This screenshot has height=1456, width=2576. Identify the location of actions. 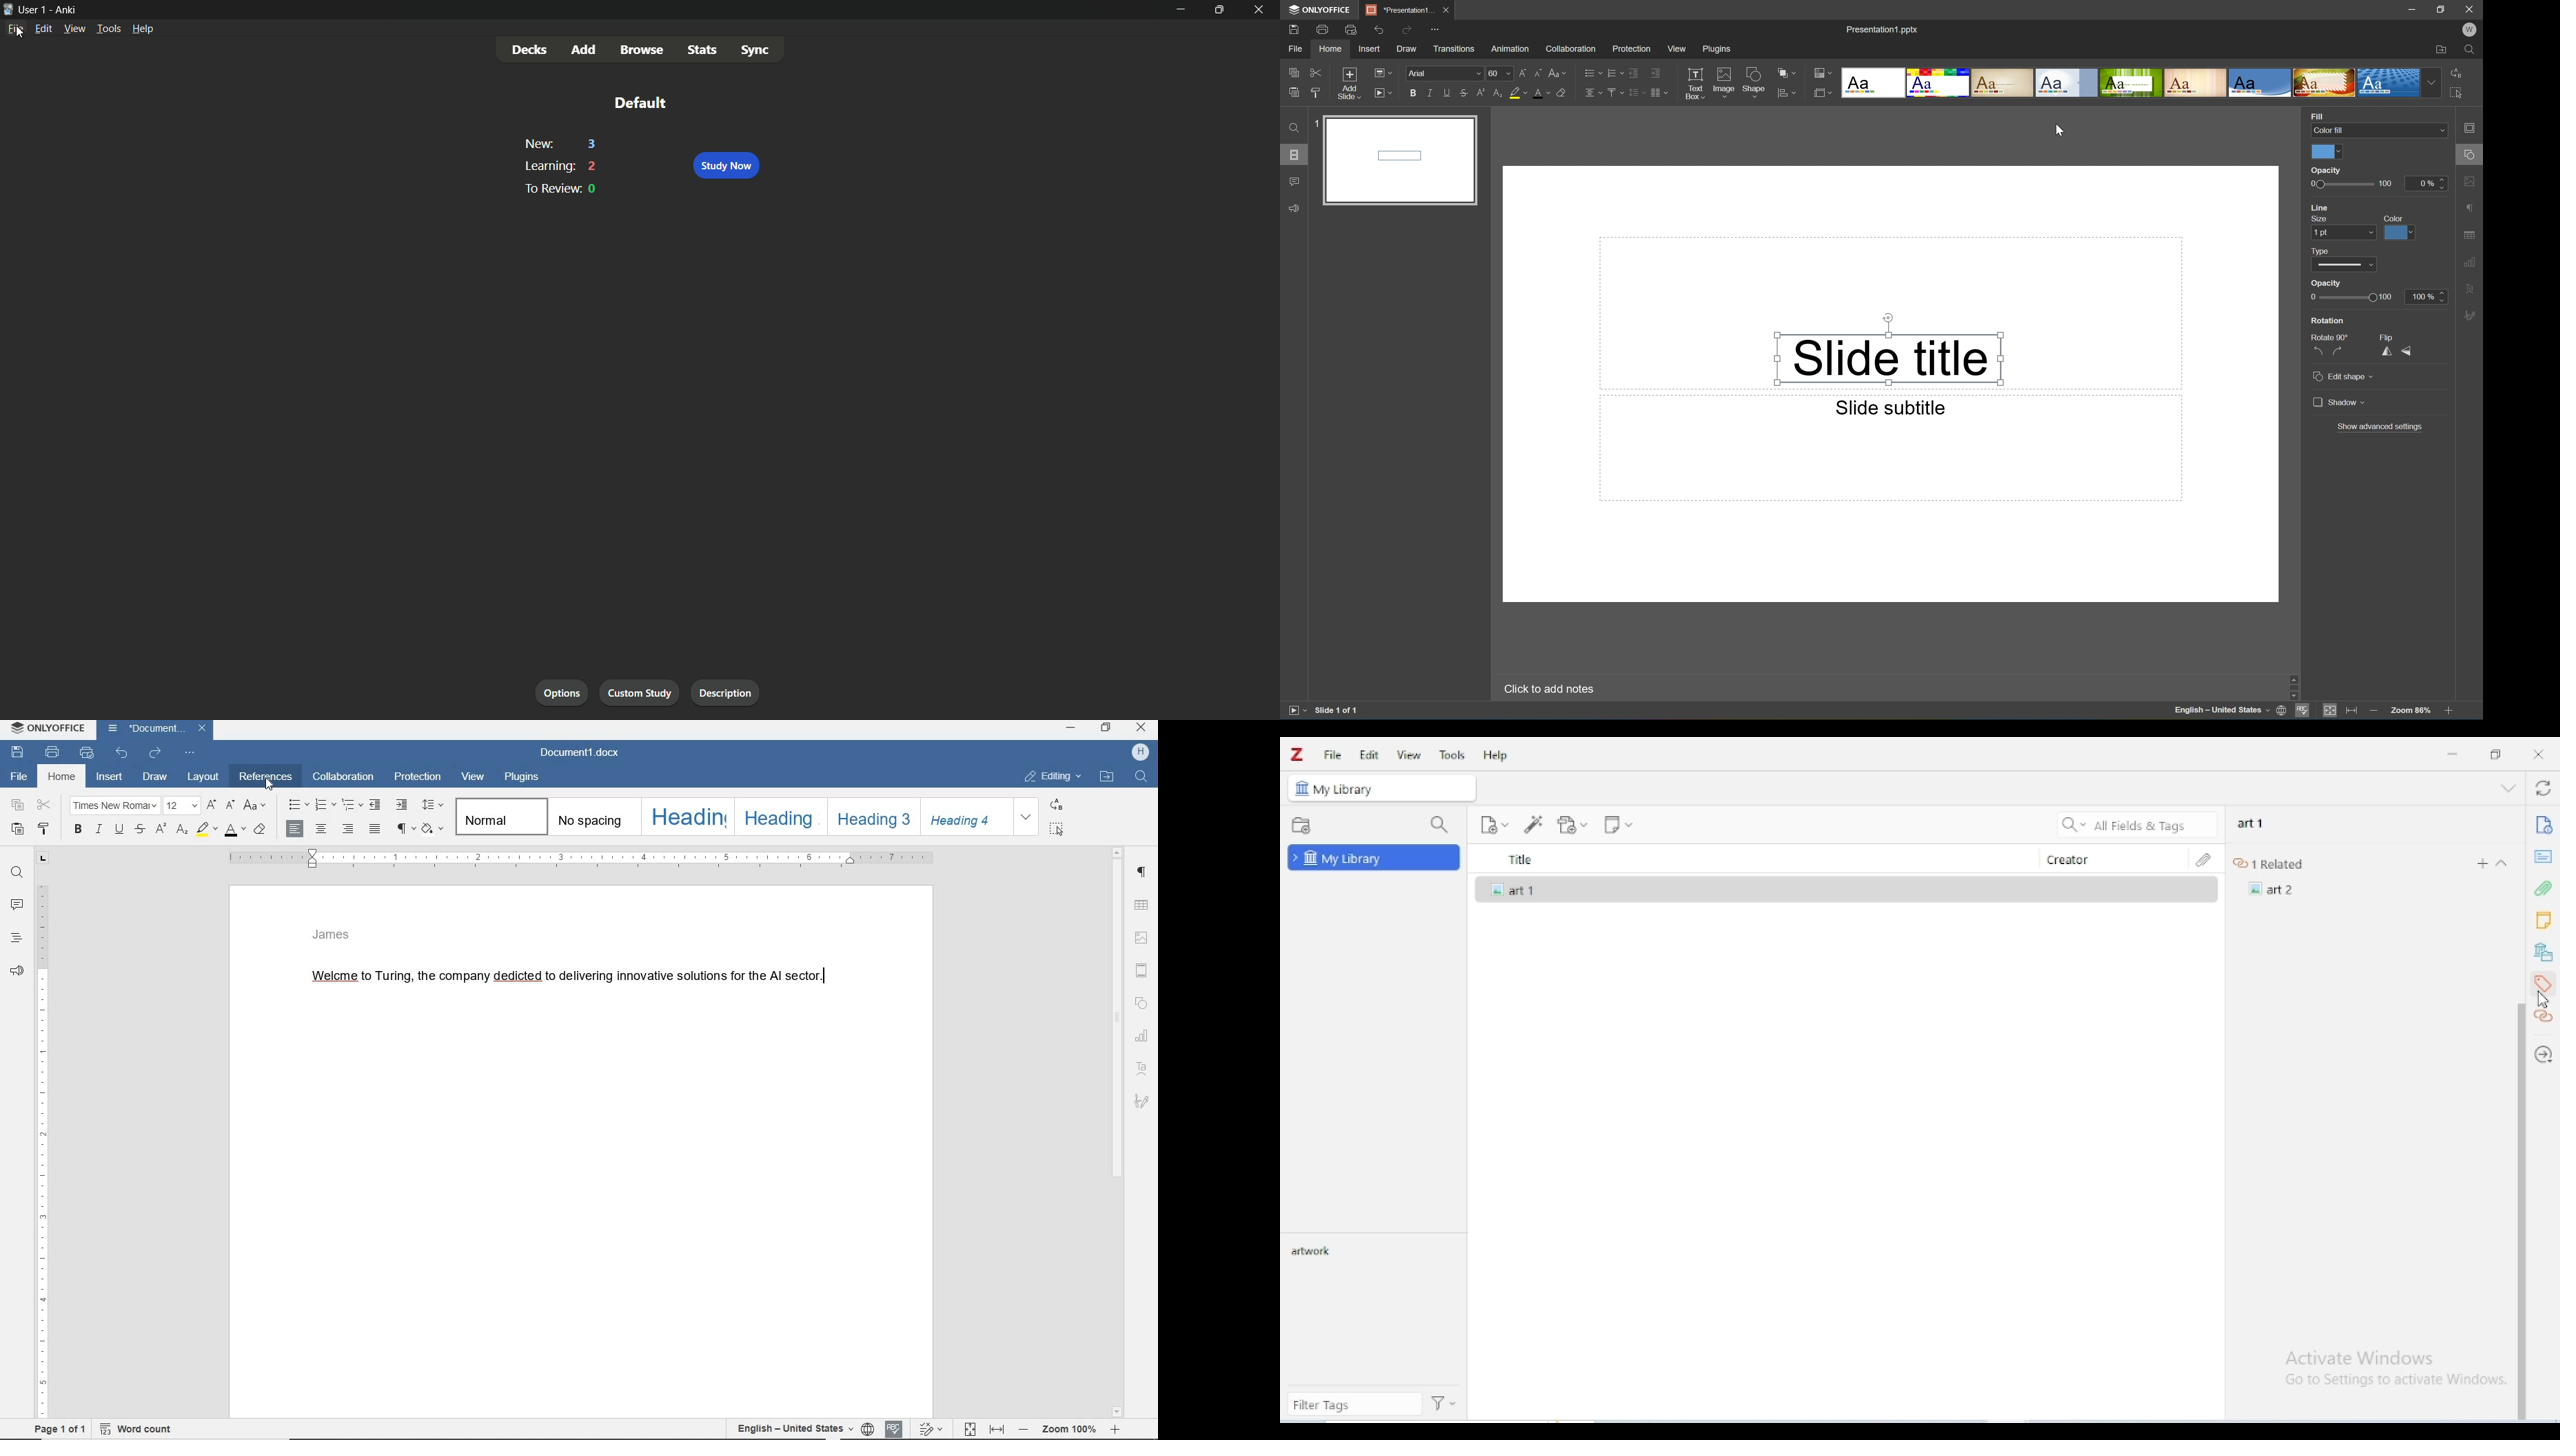
(1445, 1405).